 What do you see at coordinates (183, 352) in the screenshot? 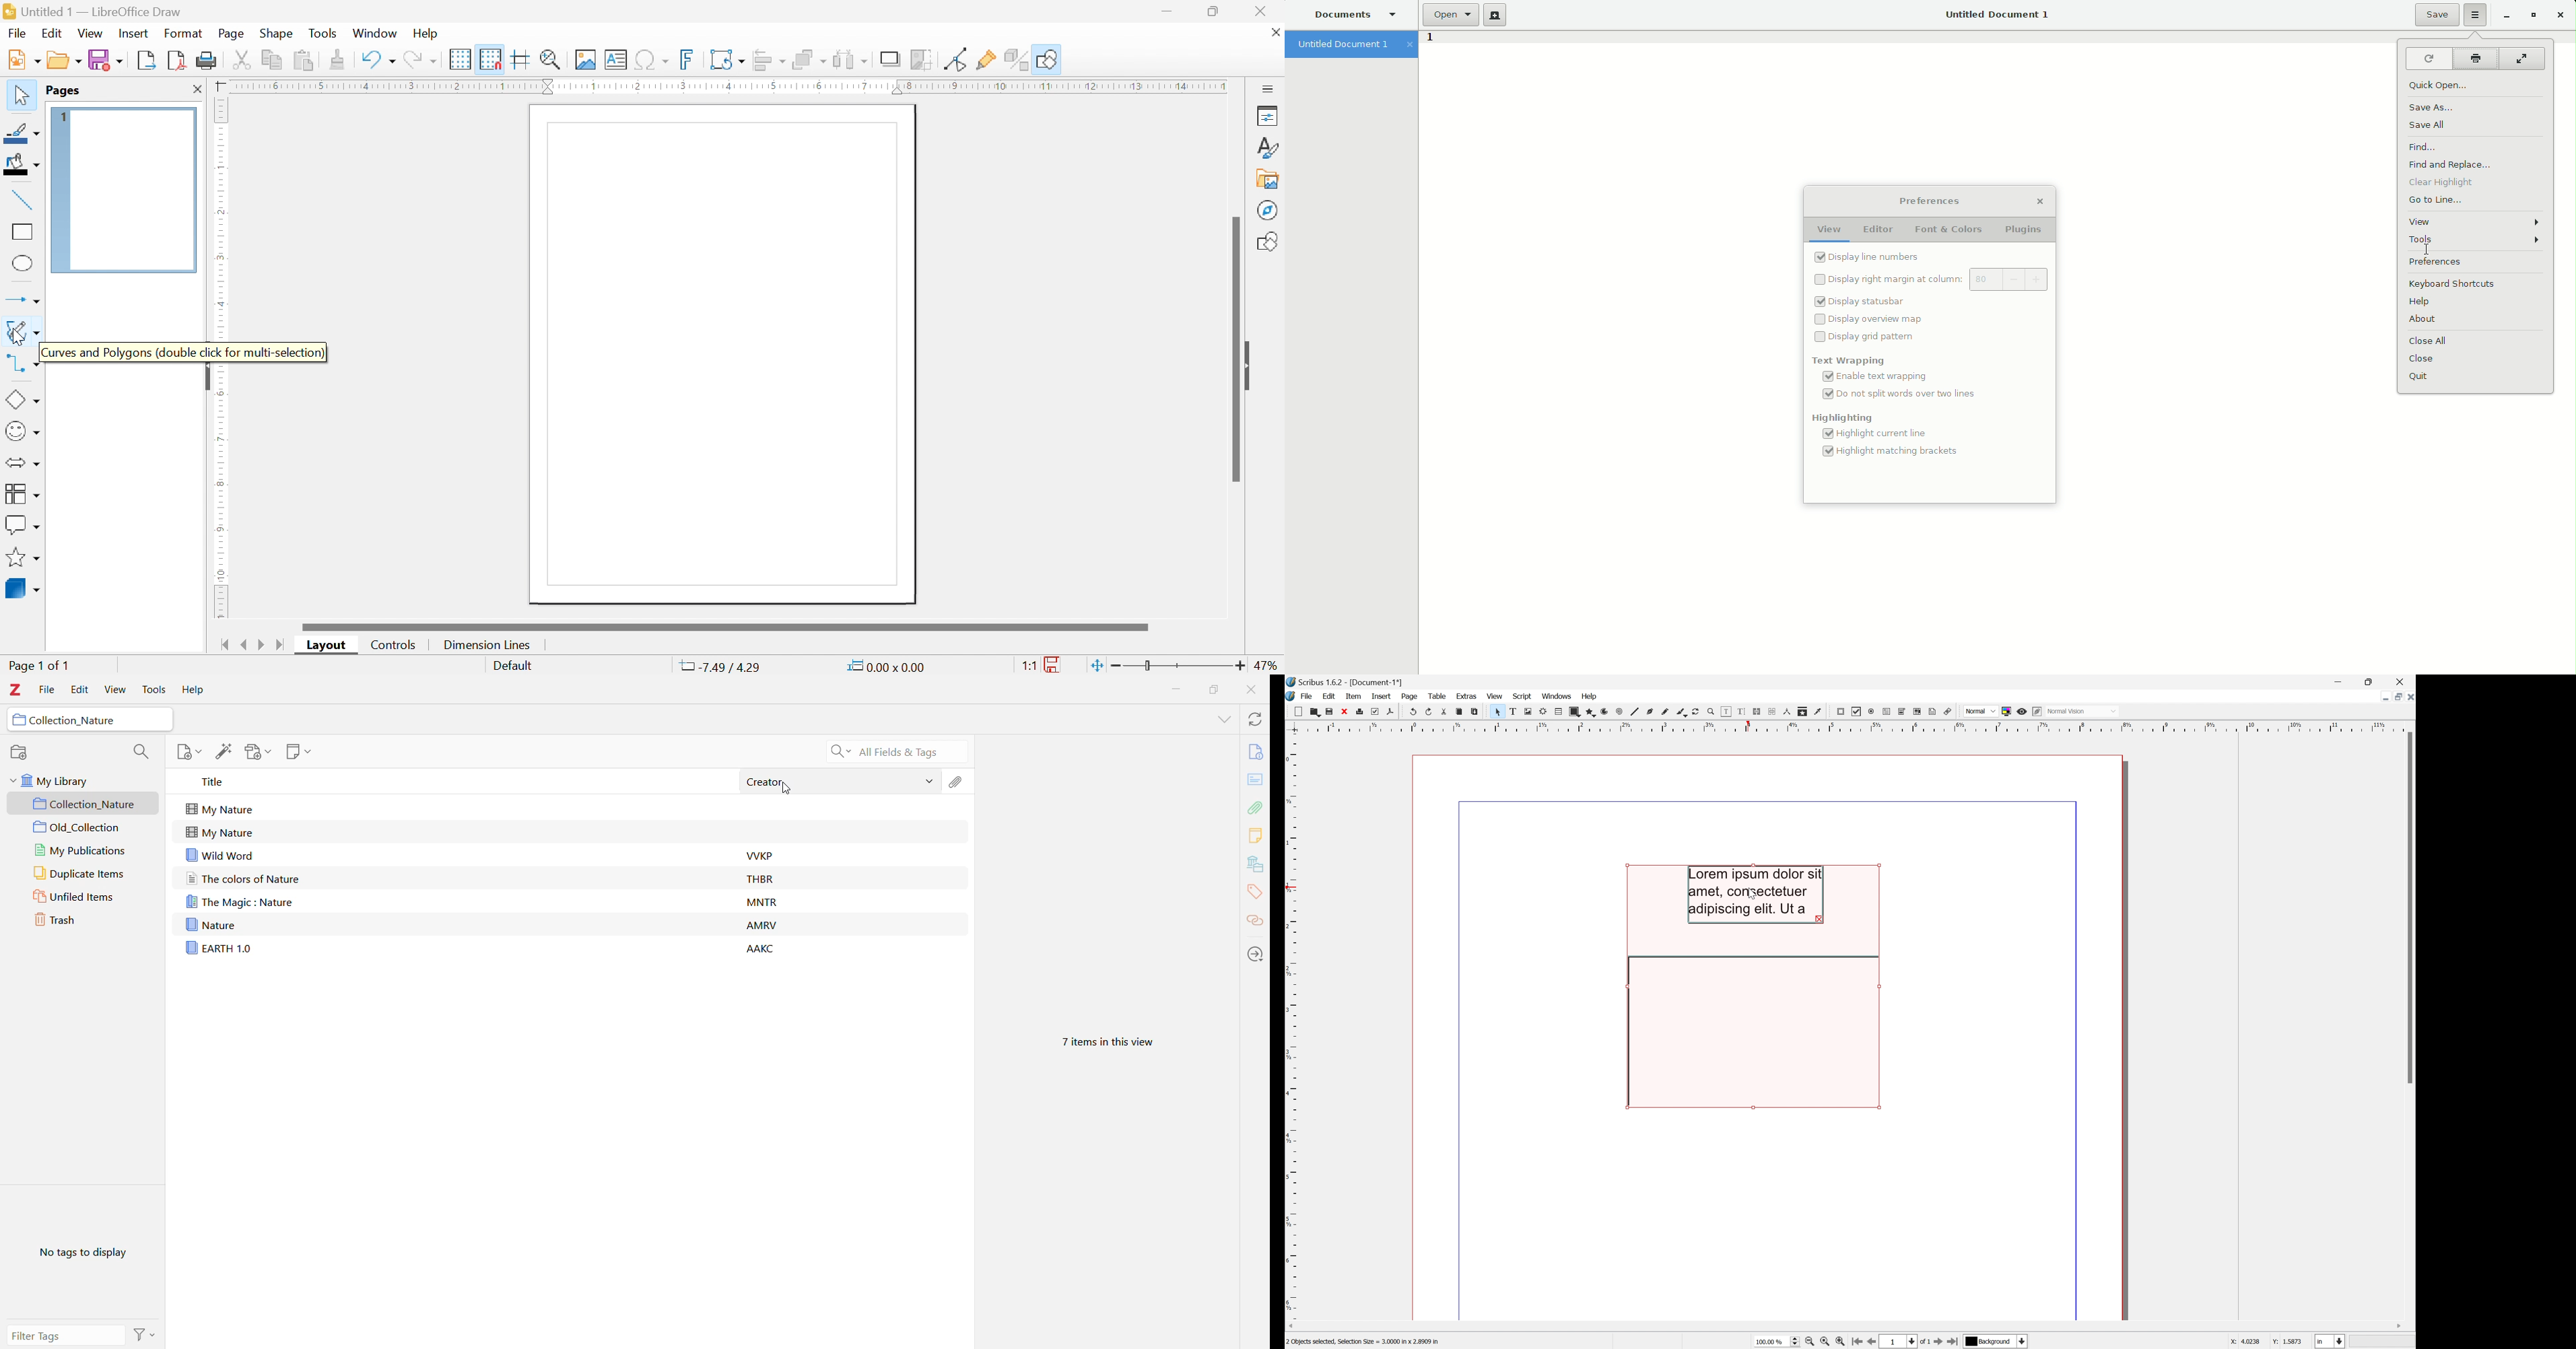
I see `curves and polygons (double click for multi-selection)` at bounding box center [183, 352].